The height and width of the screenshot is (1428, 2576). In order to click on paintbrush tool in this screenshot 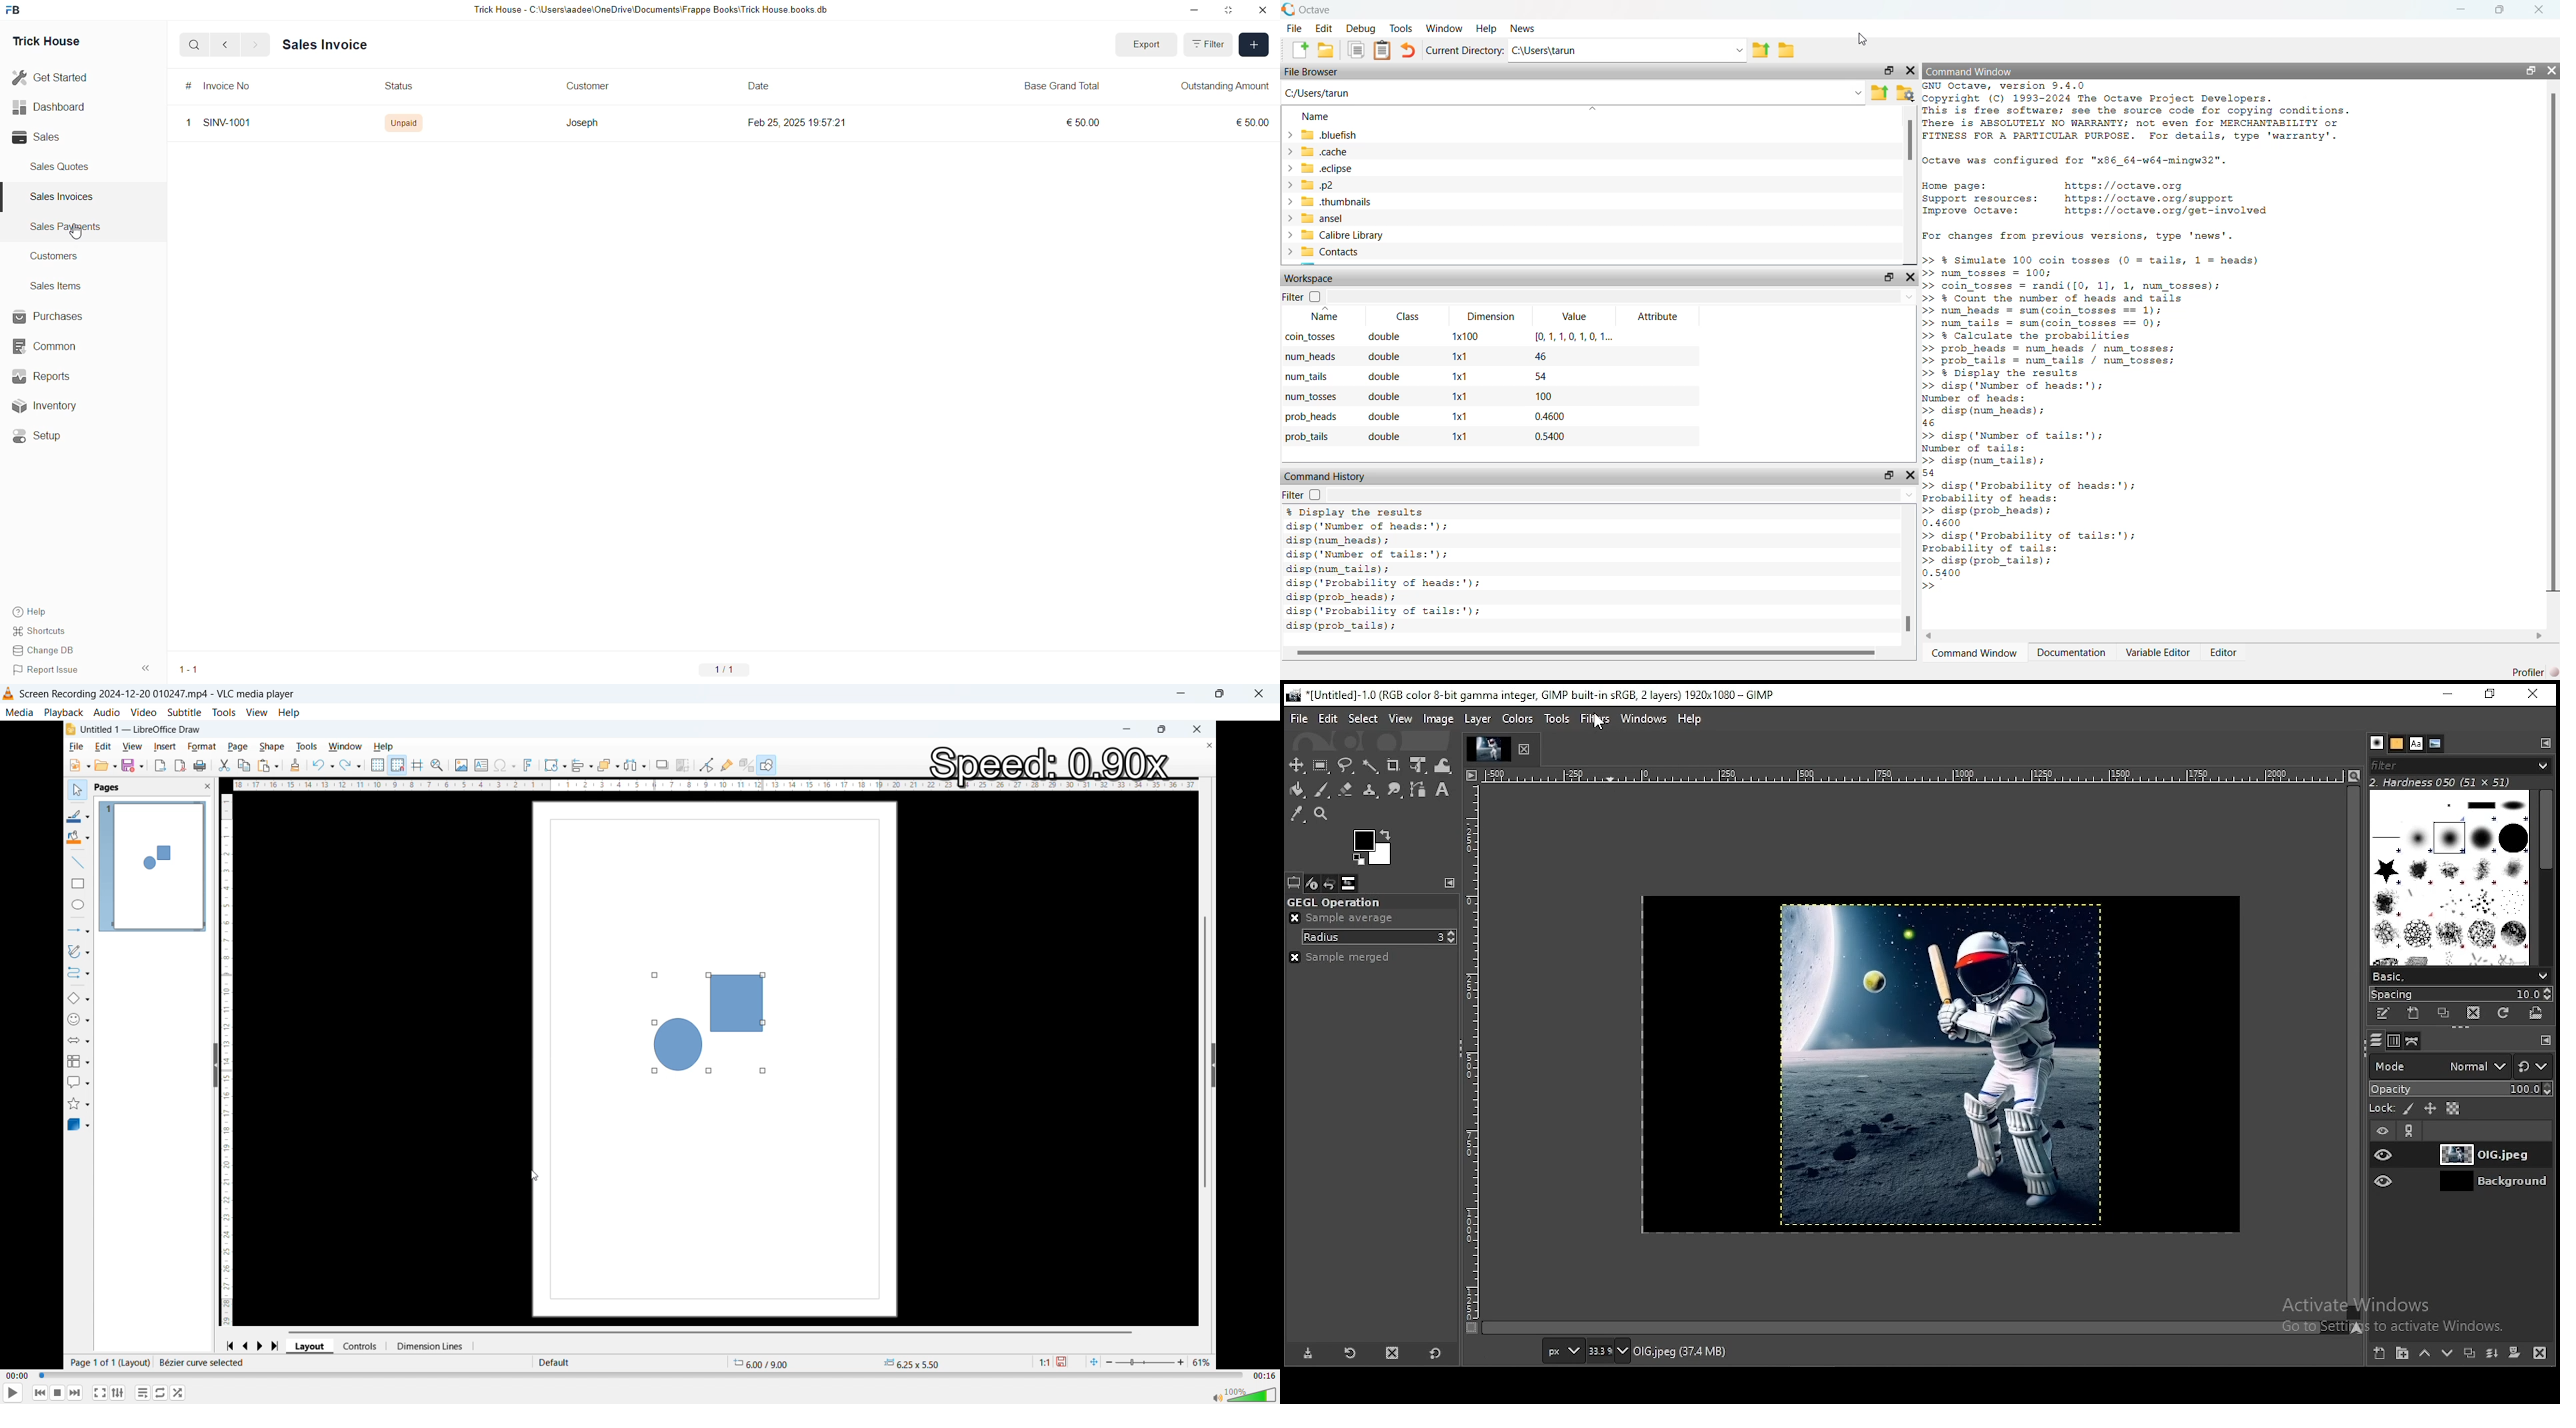, I will do `click(1322, 790)`.